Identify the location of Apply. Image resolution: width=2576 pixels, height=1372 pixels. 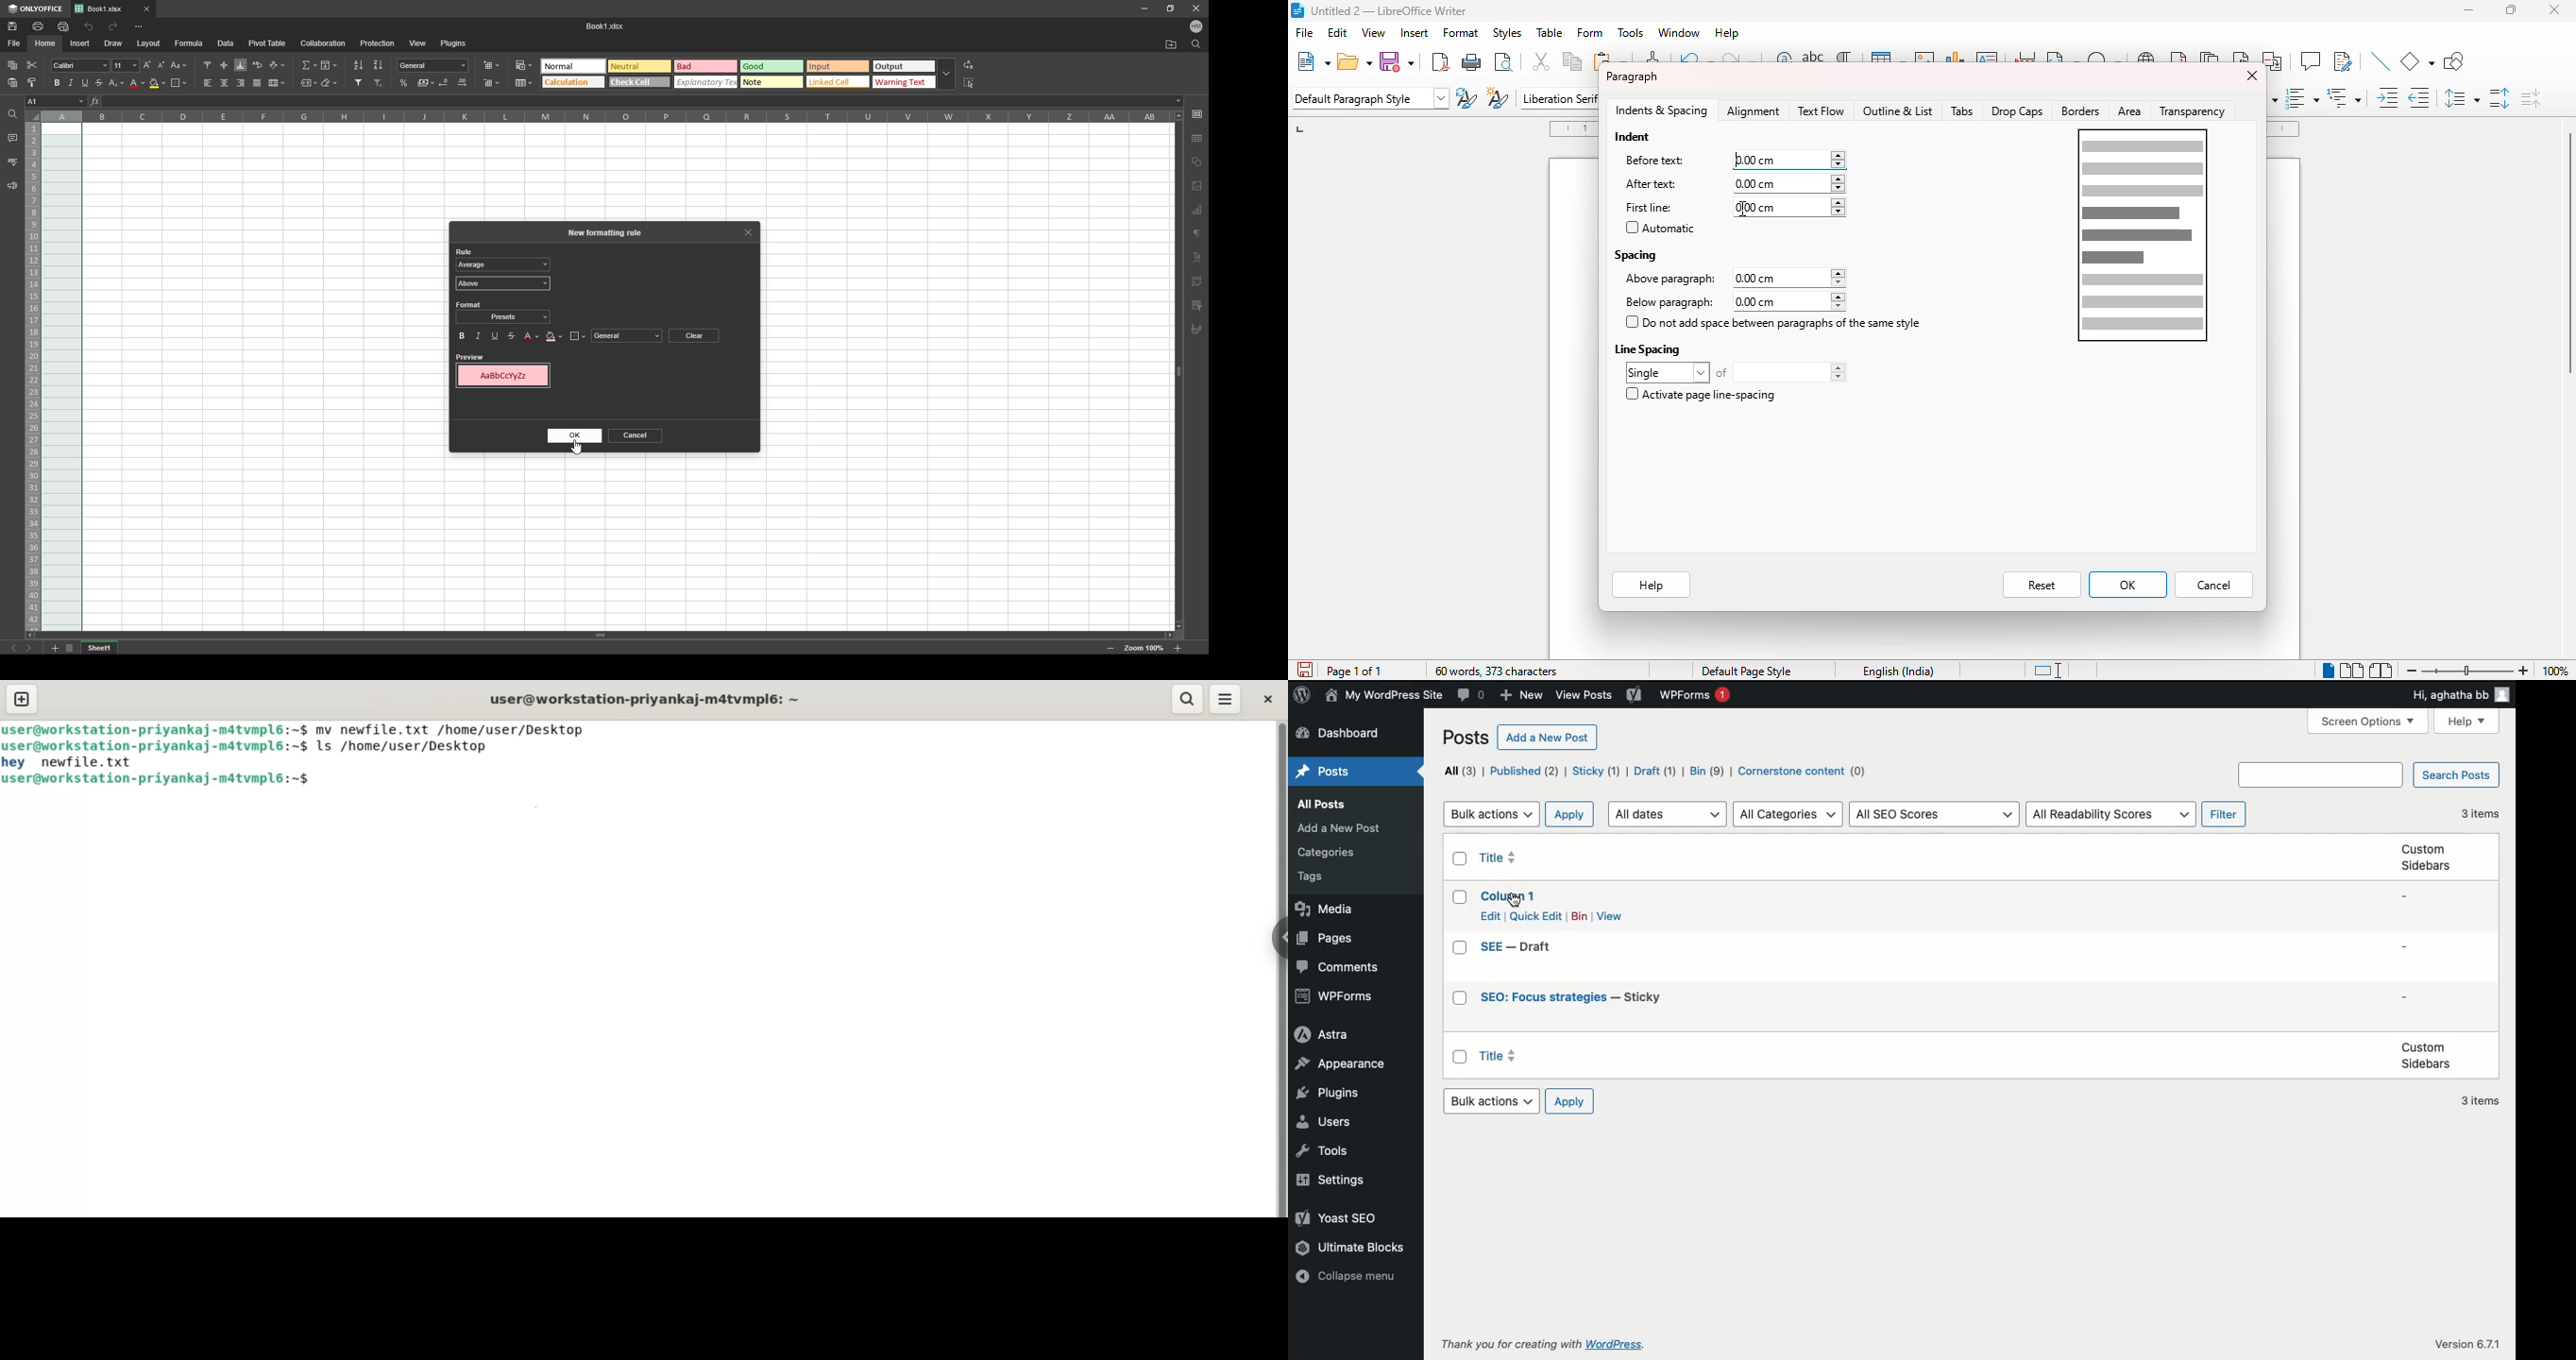
(1572, 1100).